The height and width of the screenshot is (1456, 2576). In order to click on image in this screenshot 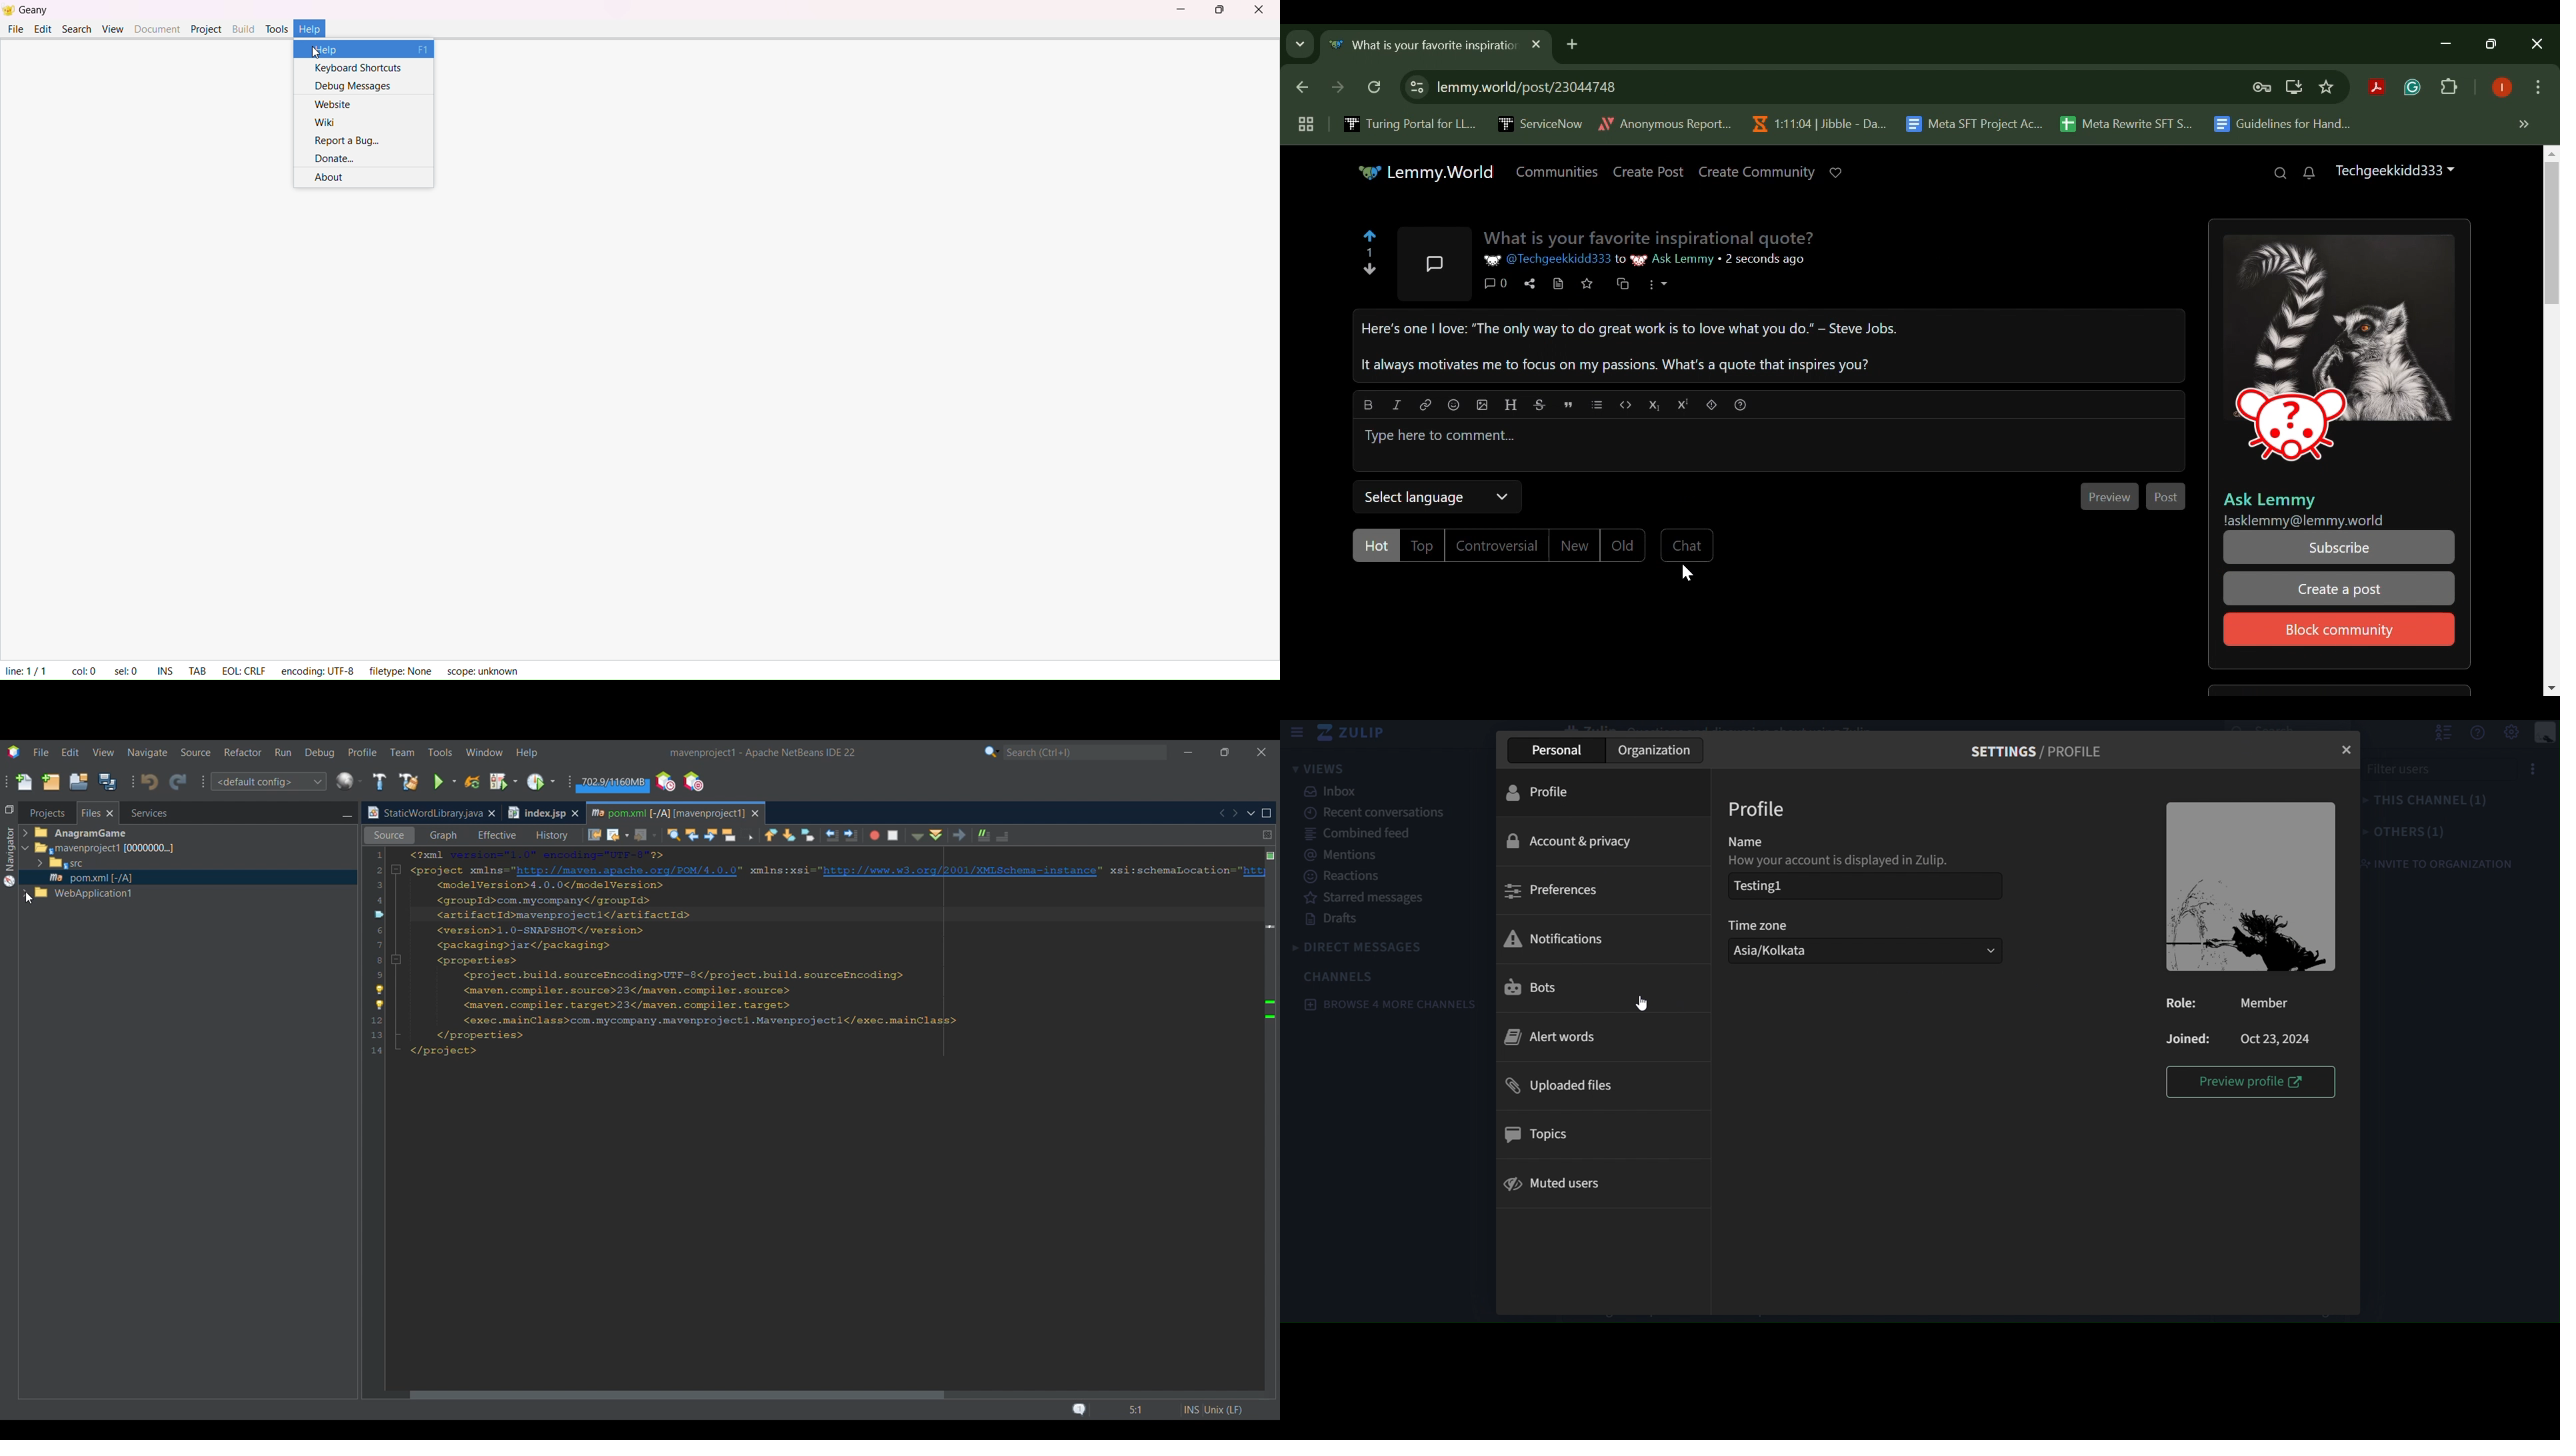, I will do `click(2250, 887)`.